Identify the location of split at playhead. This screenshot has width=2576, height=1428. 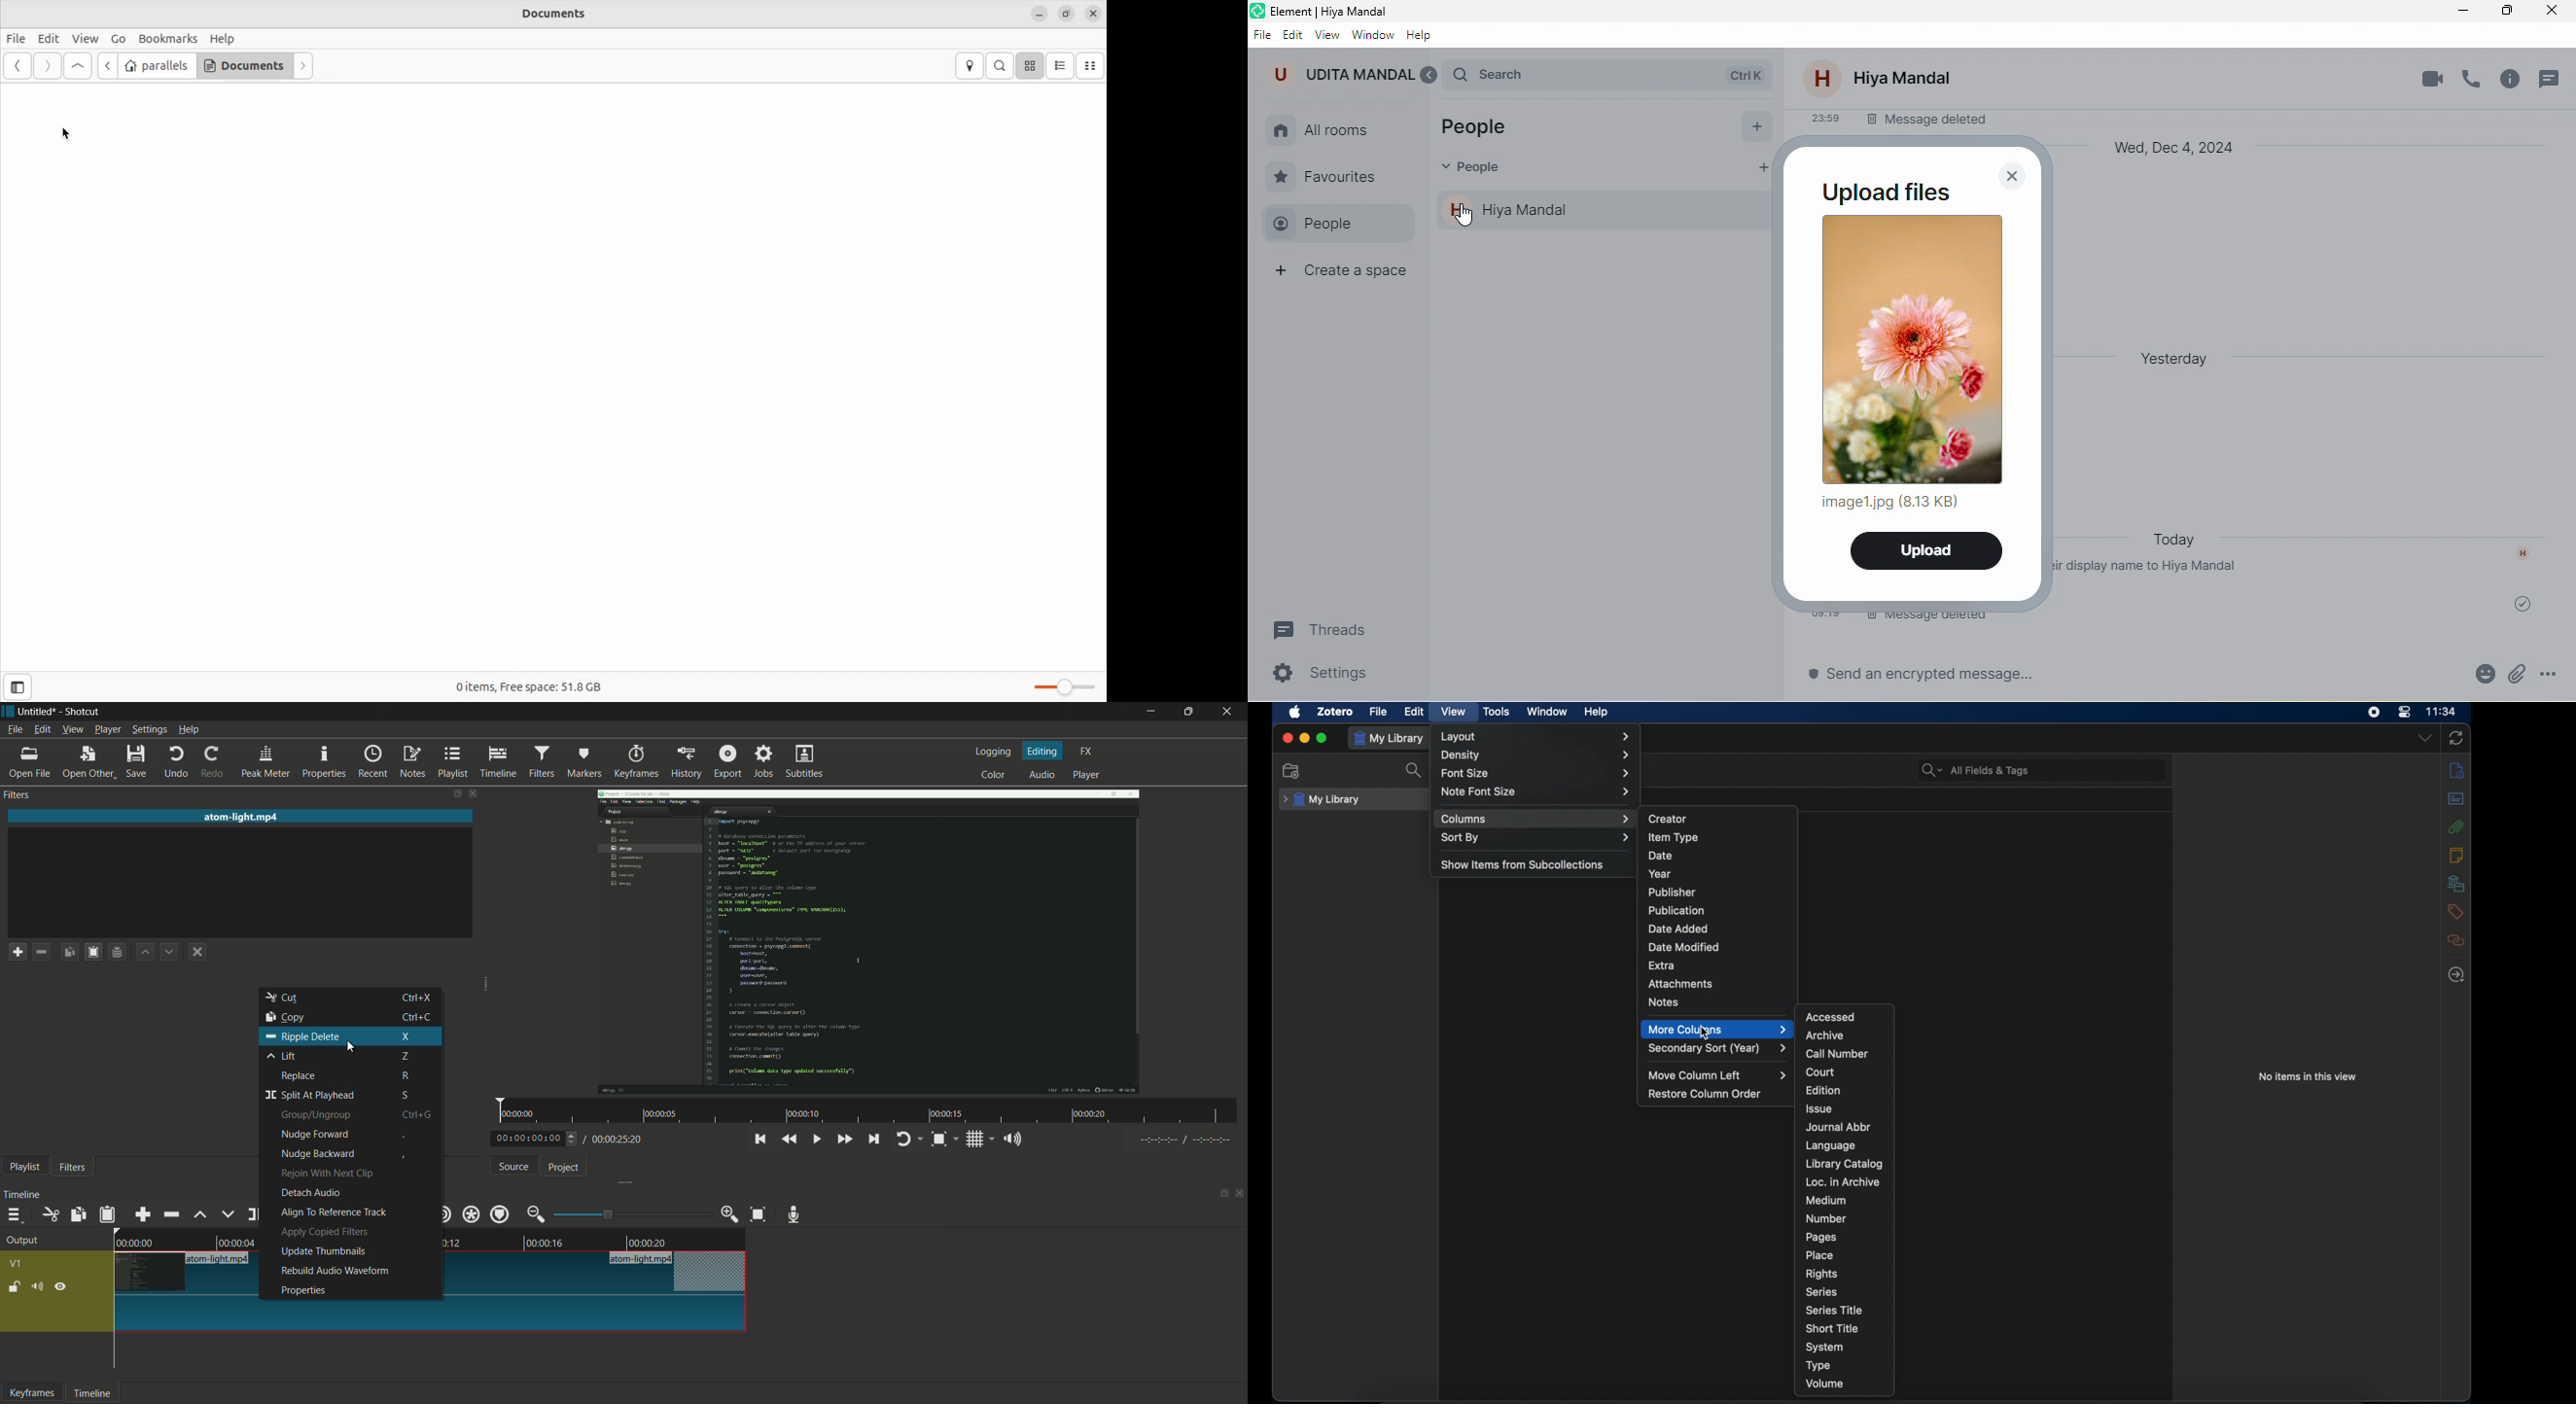
(257, 1214).